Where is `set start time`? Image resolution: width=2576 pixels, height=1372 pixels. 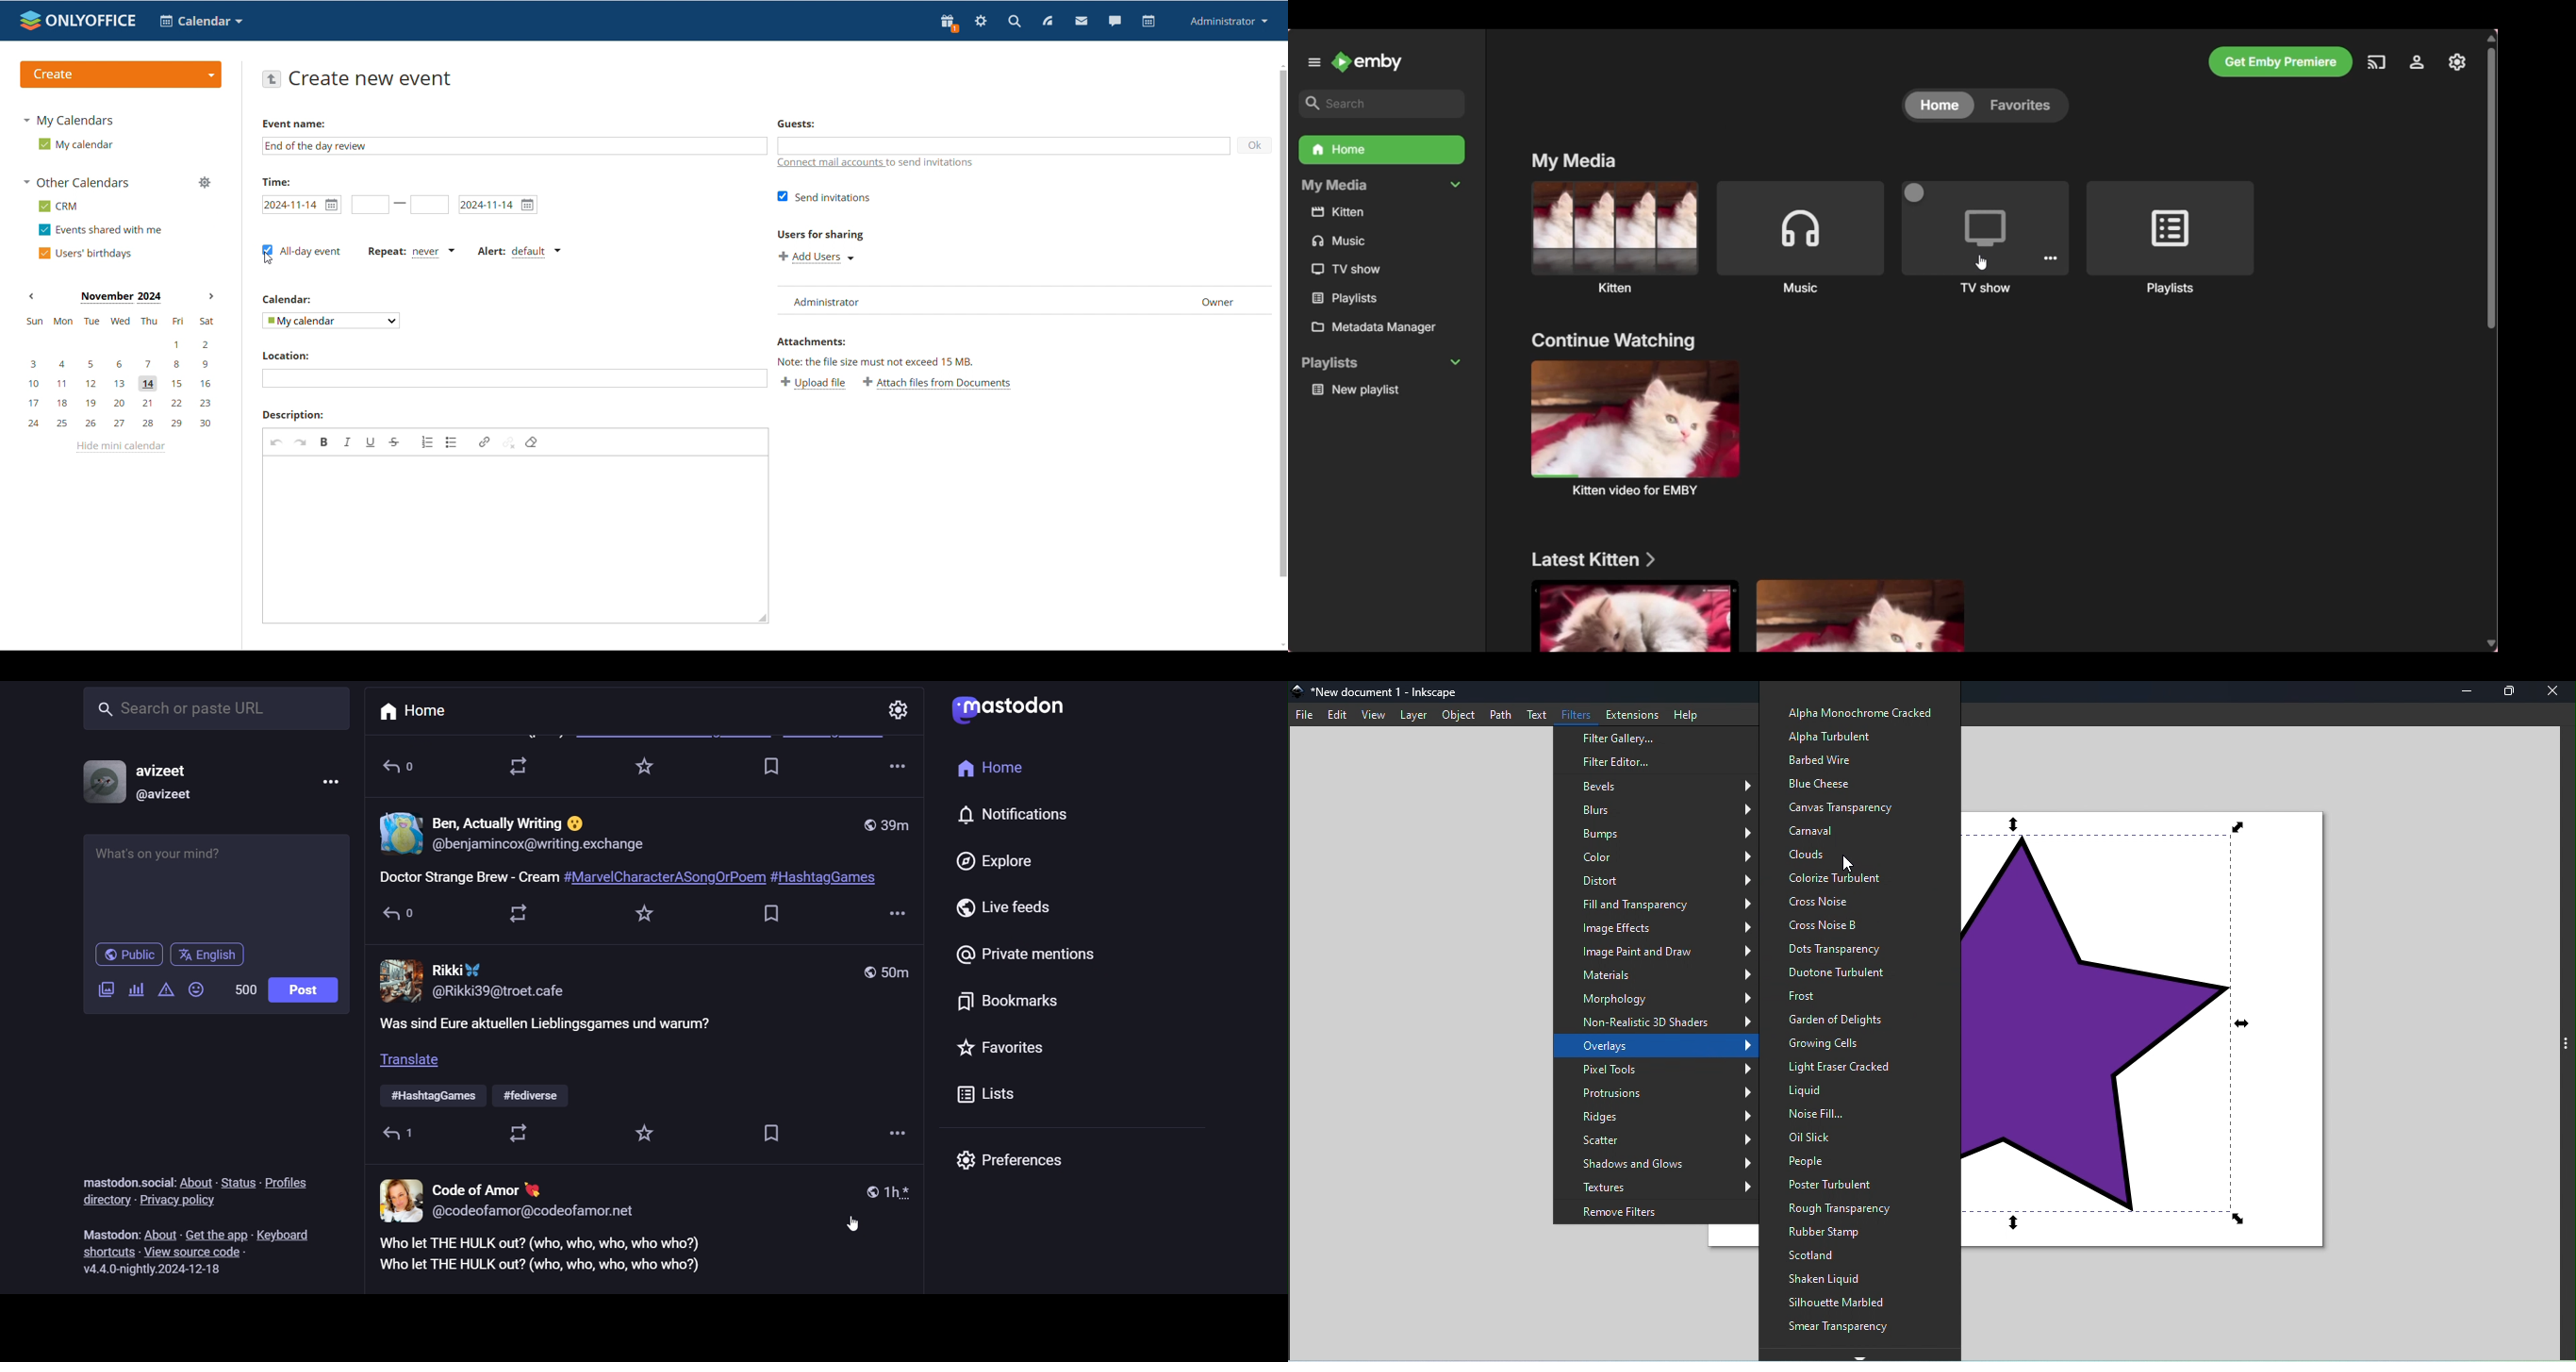
set start time is located at coordinates (370, 205).